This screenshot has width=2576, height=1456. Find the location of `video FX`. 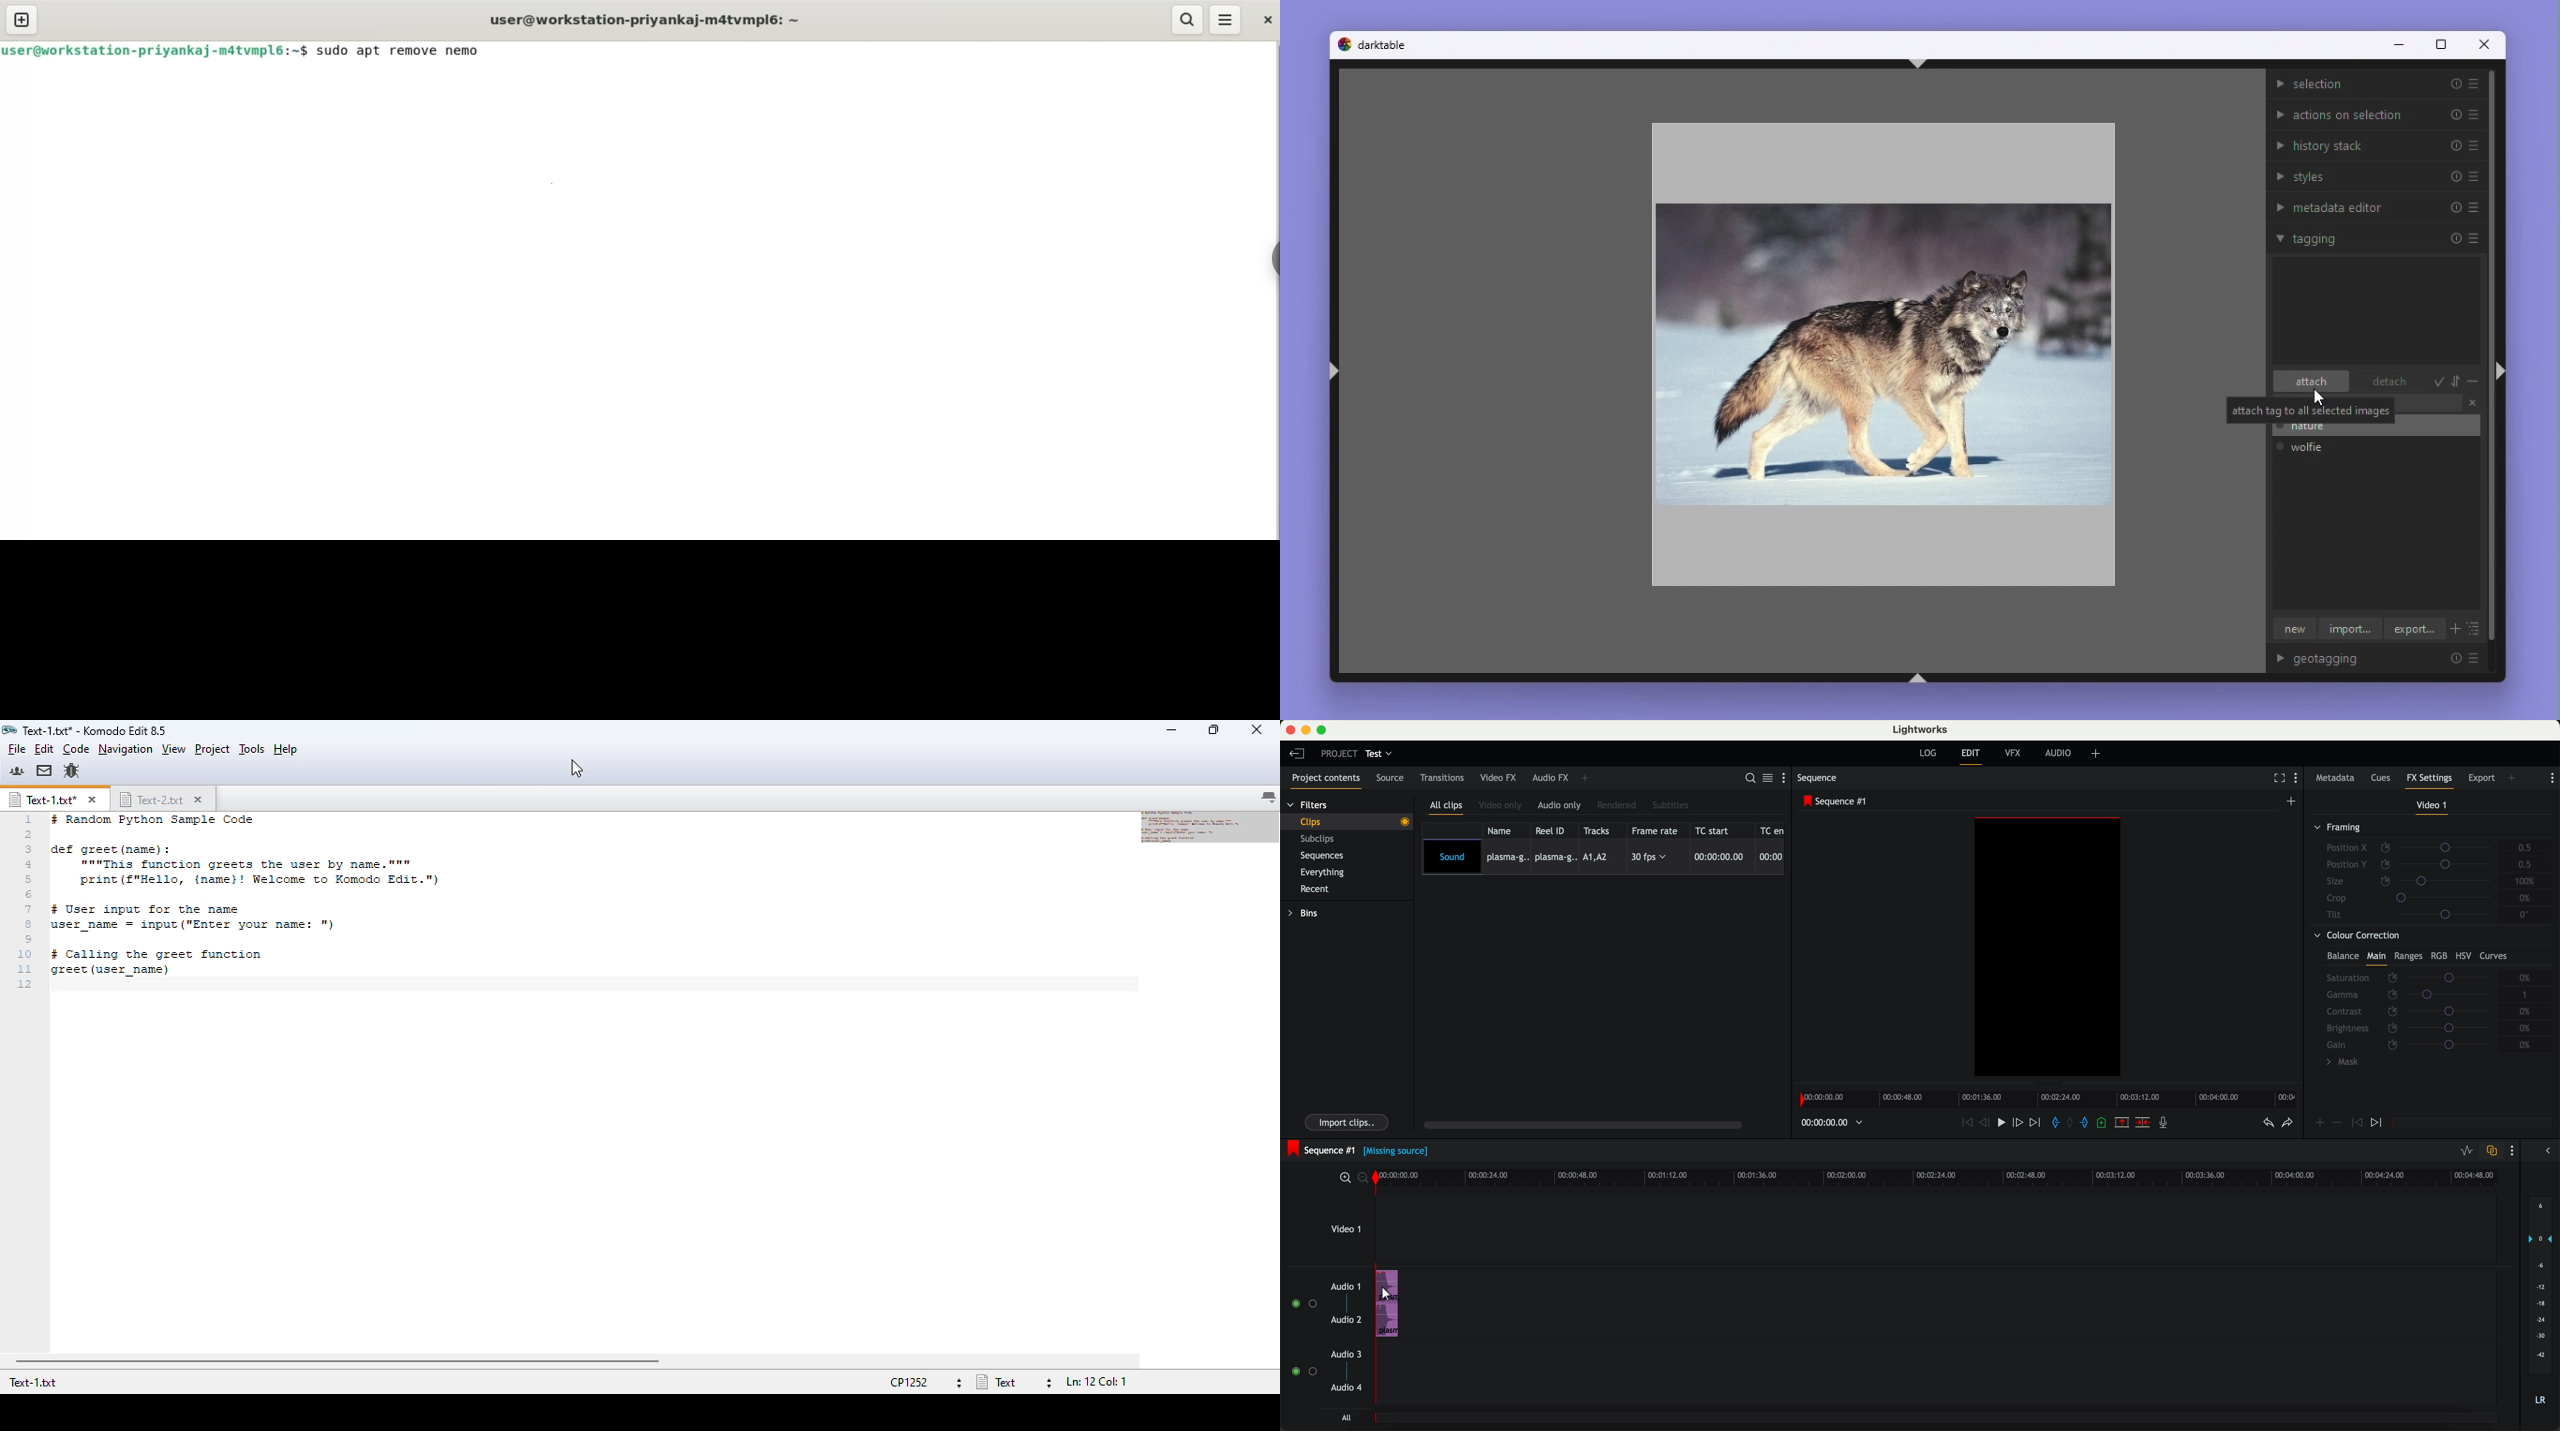

video FX is located at coordinates (1498, 779).